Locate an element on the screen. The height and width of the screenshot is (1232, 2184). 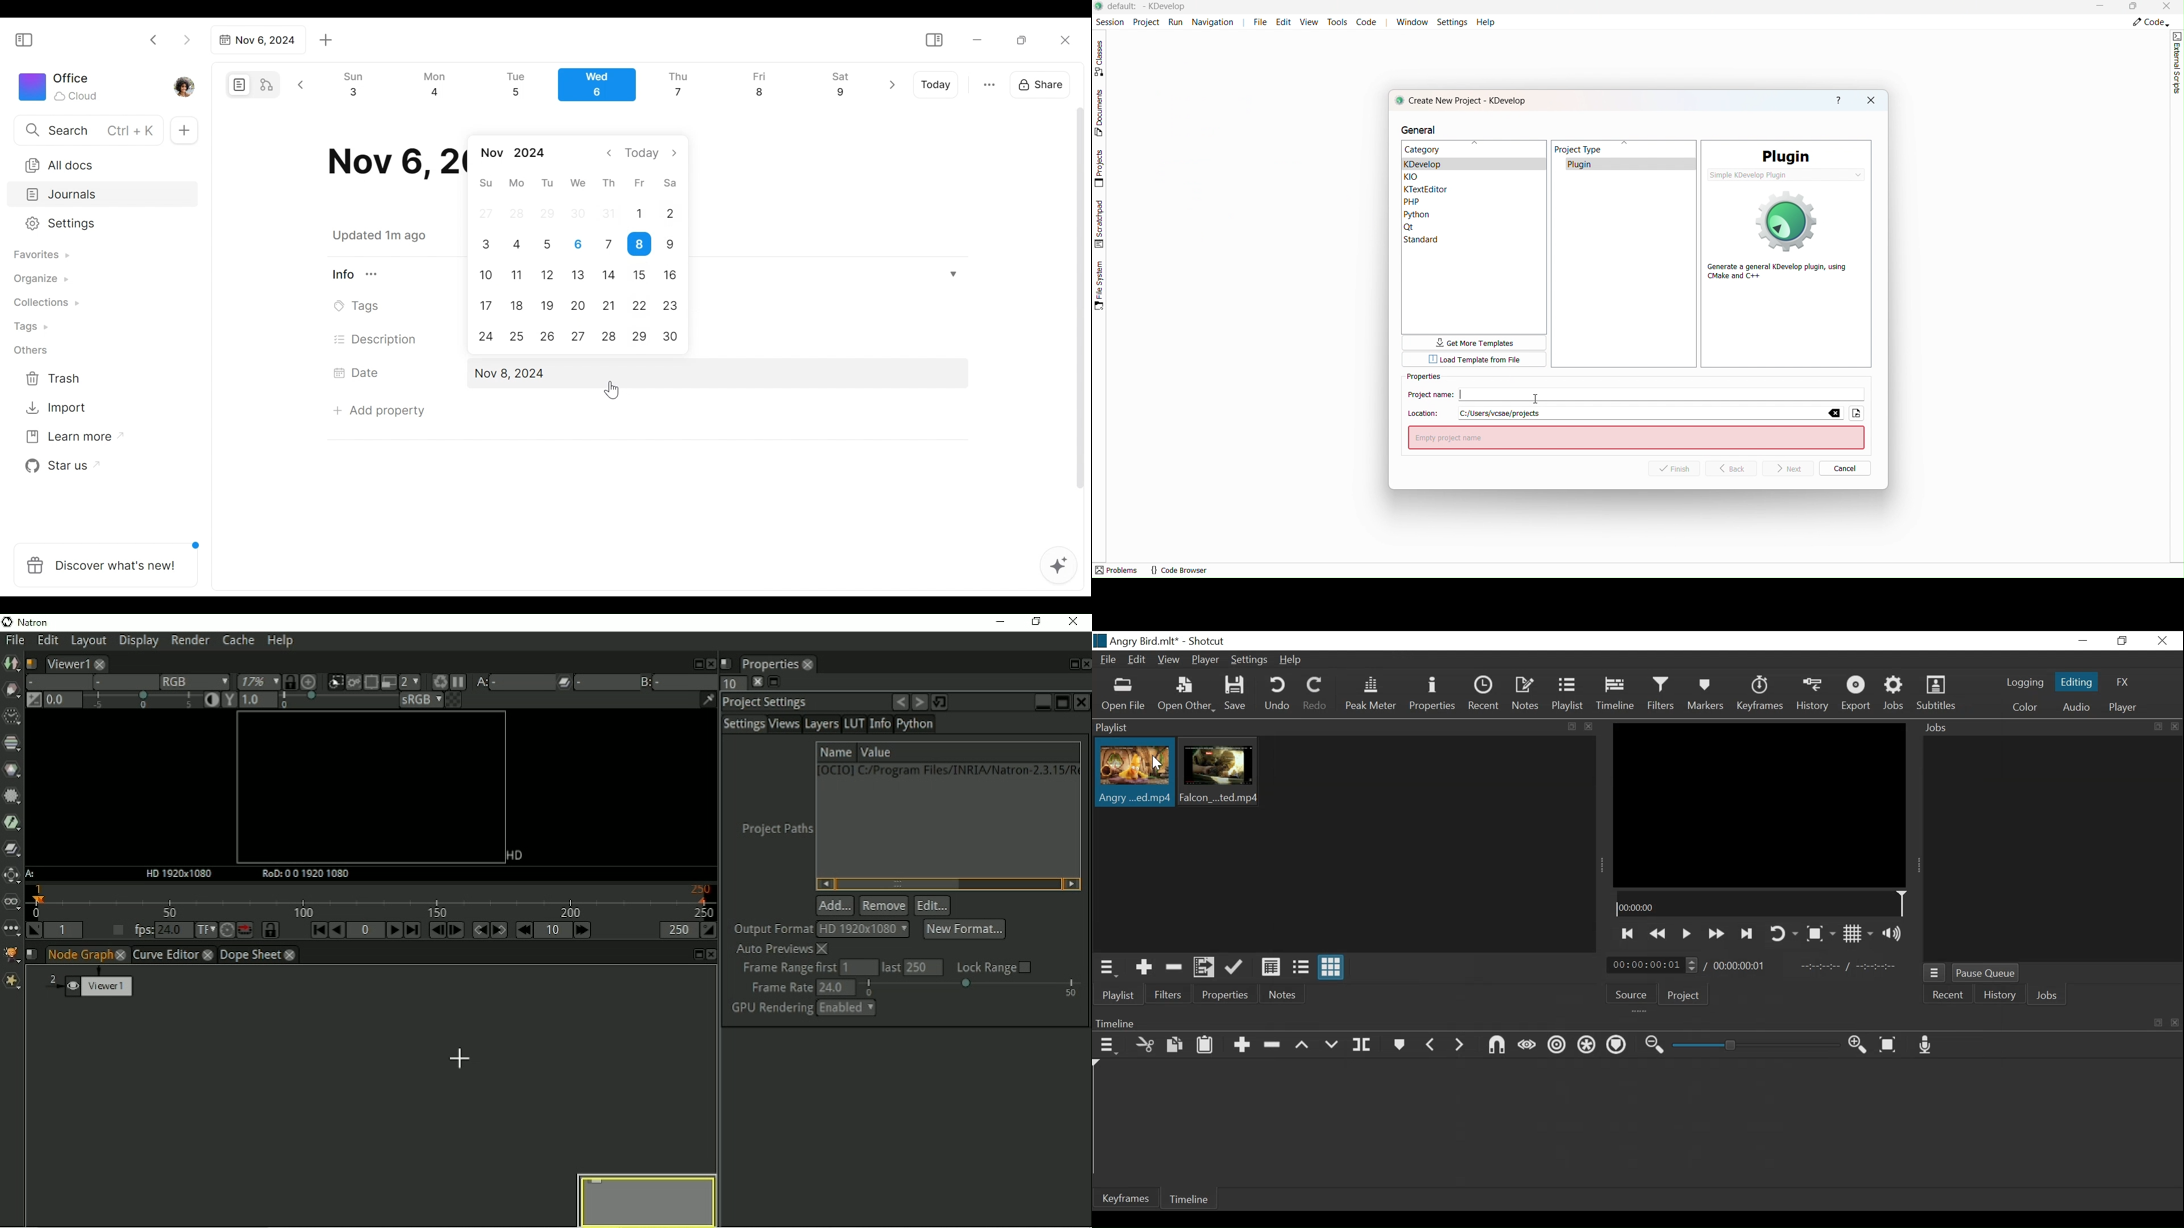
FX is located at coordinates (2122, 682).